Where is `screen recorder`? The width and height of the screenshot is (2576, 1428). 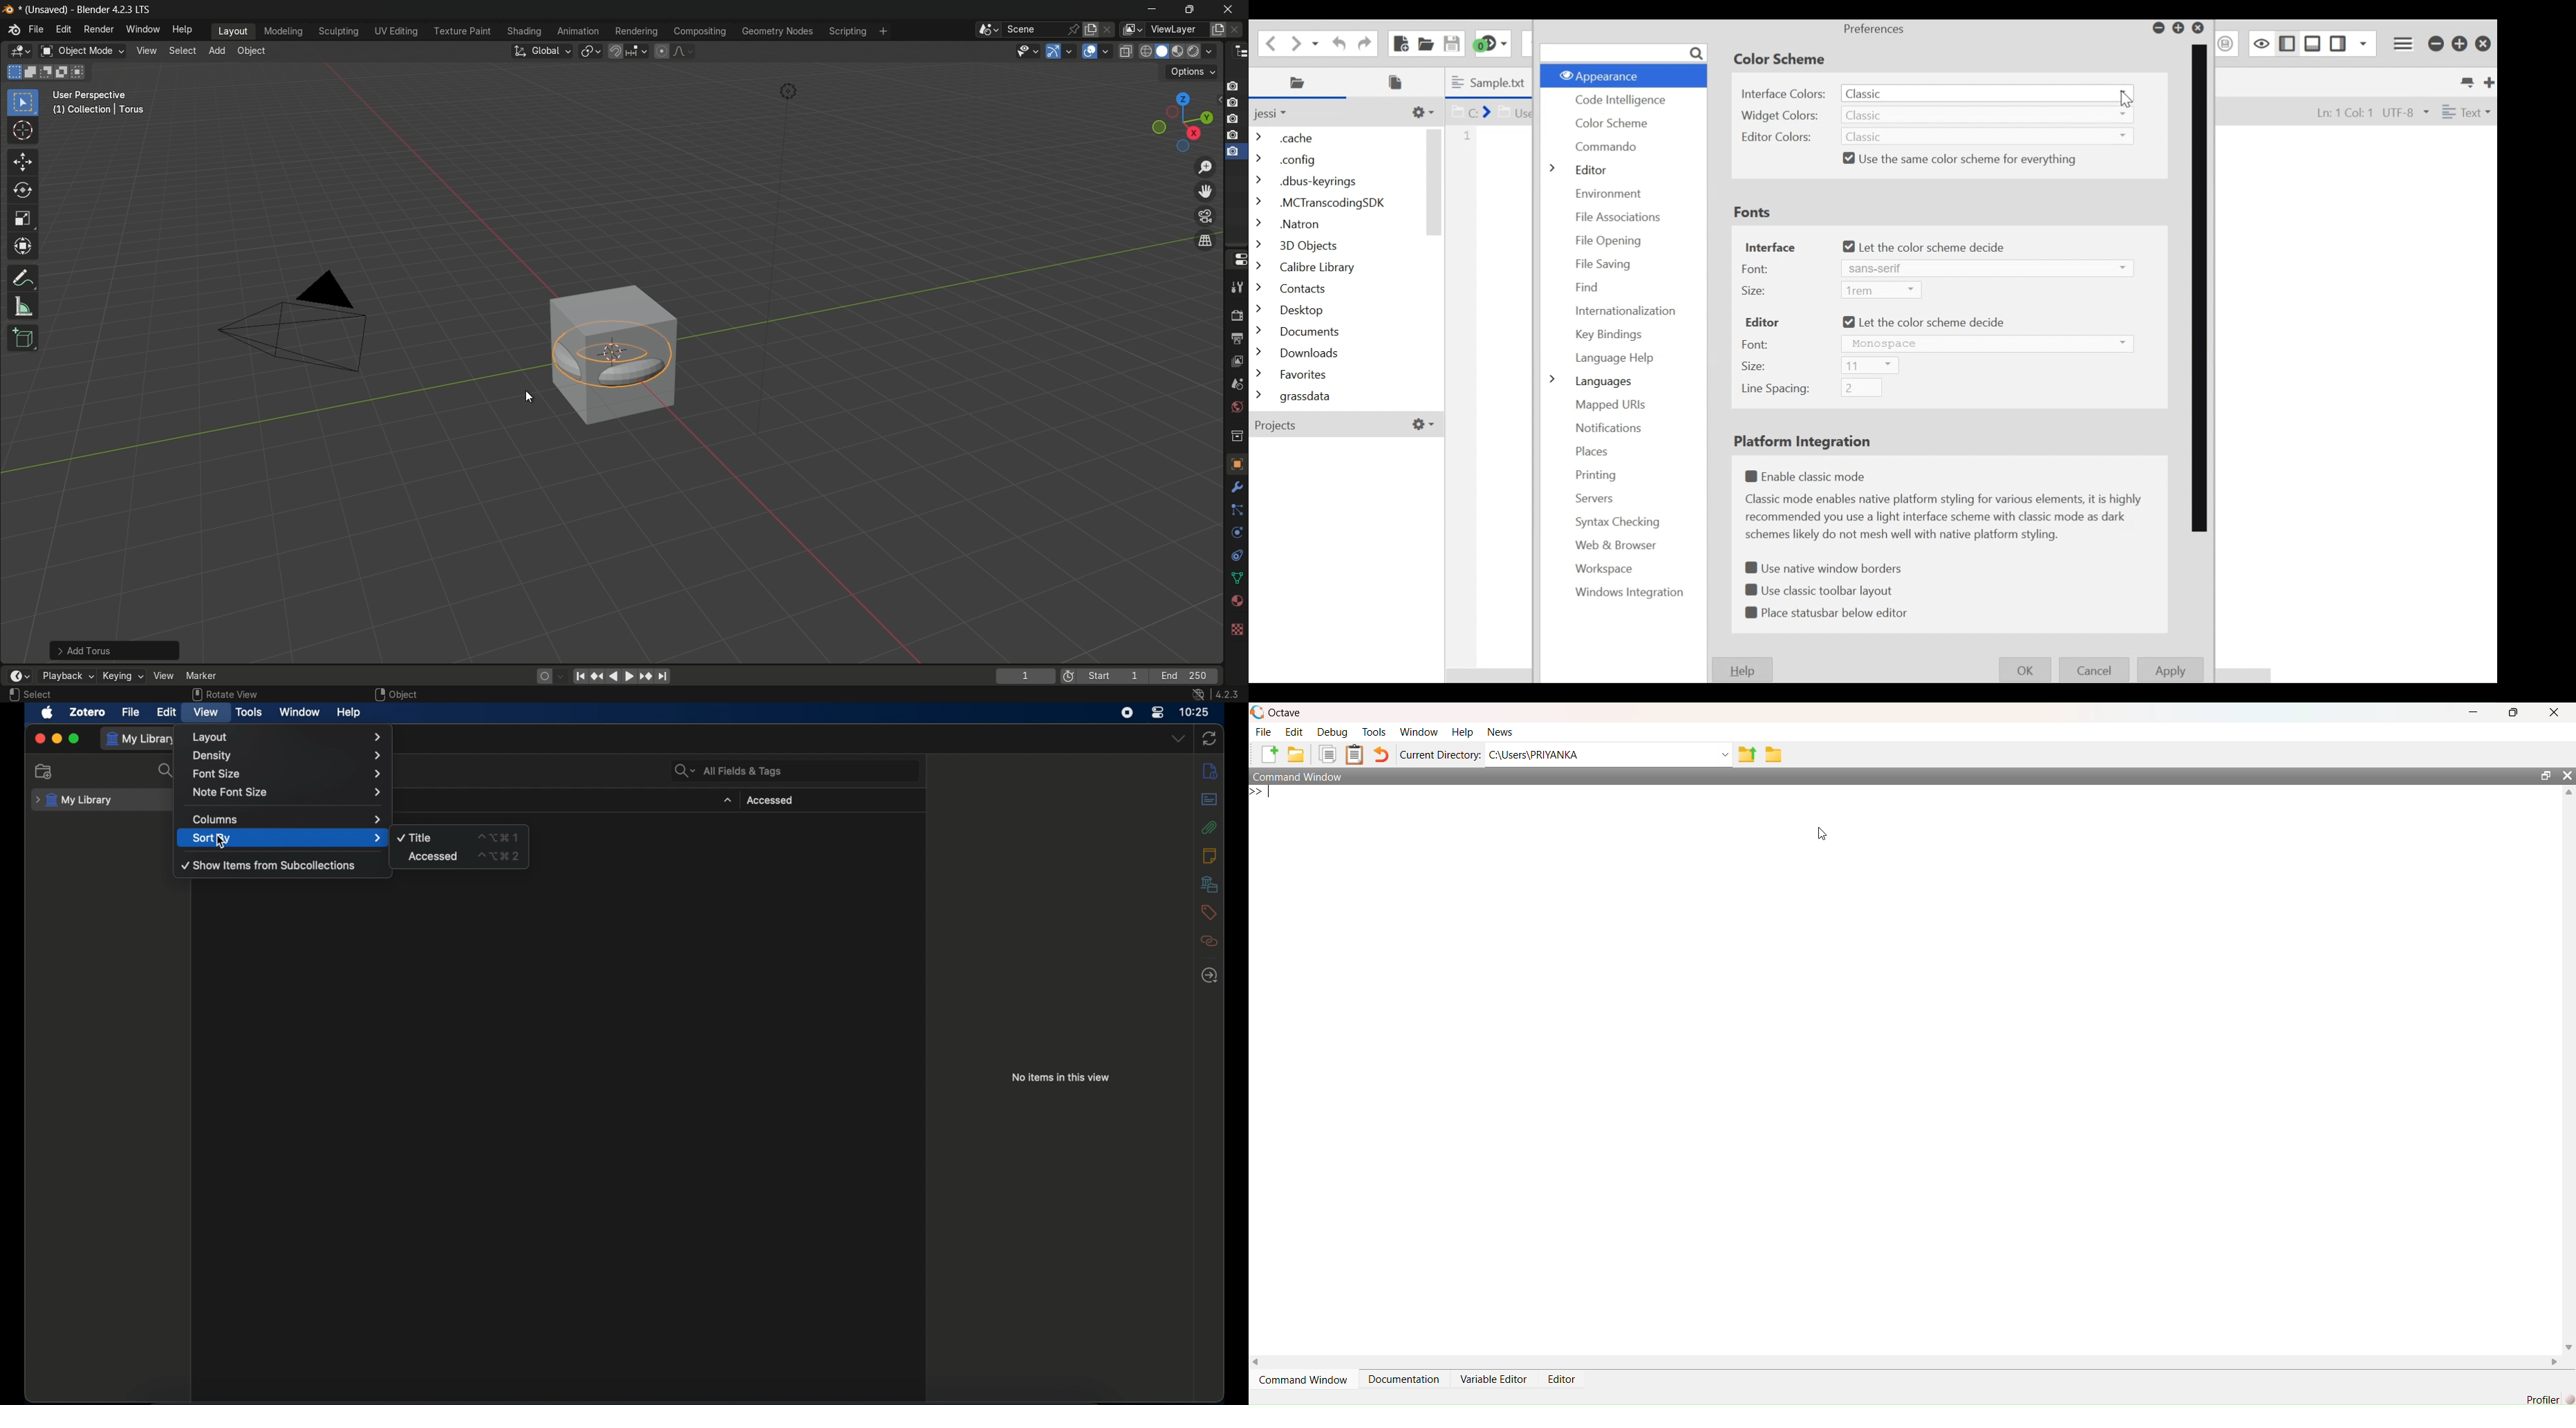
screen recorder is located at coordinates (1127, 712).